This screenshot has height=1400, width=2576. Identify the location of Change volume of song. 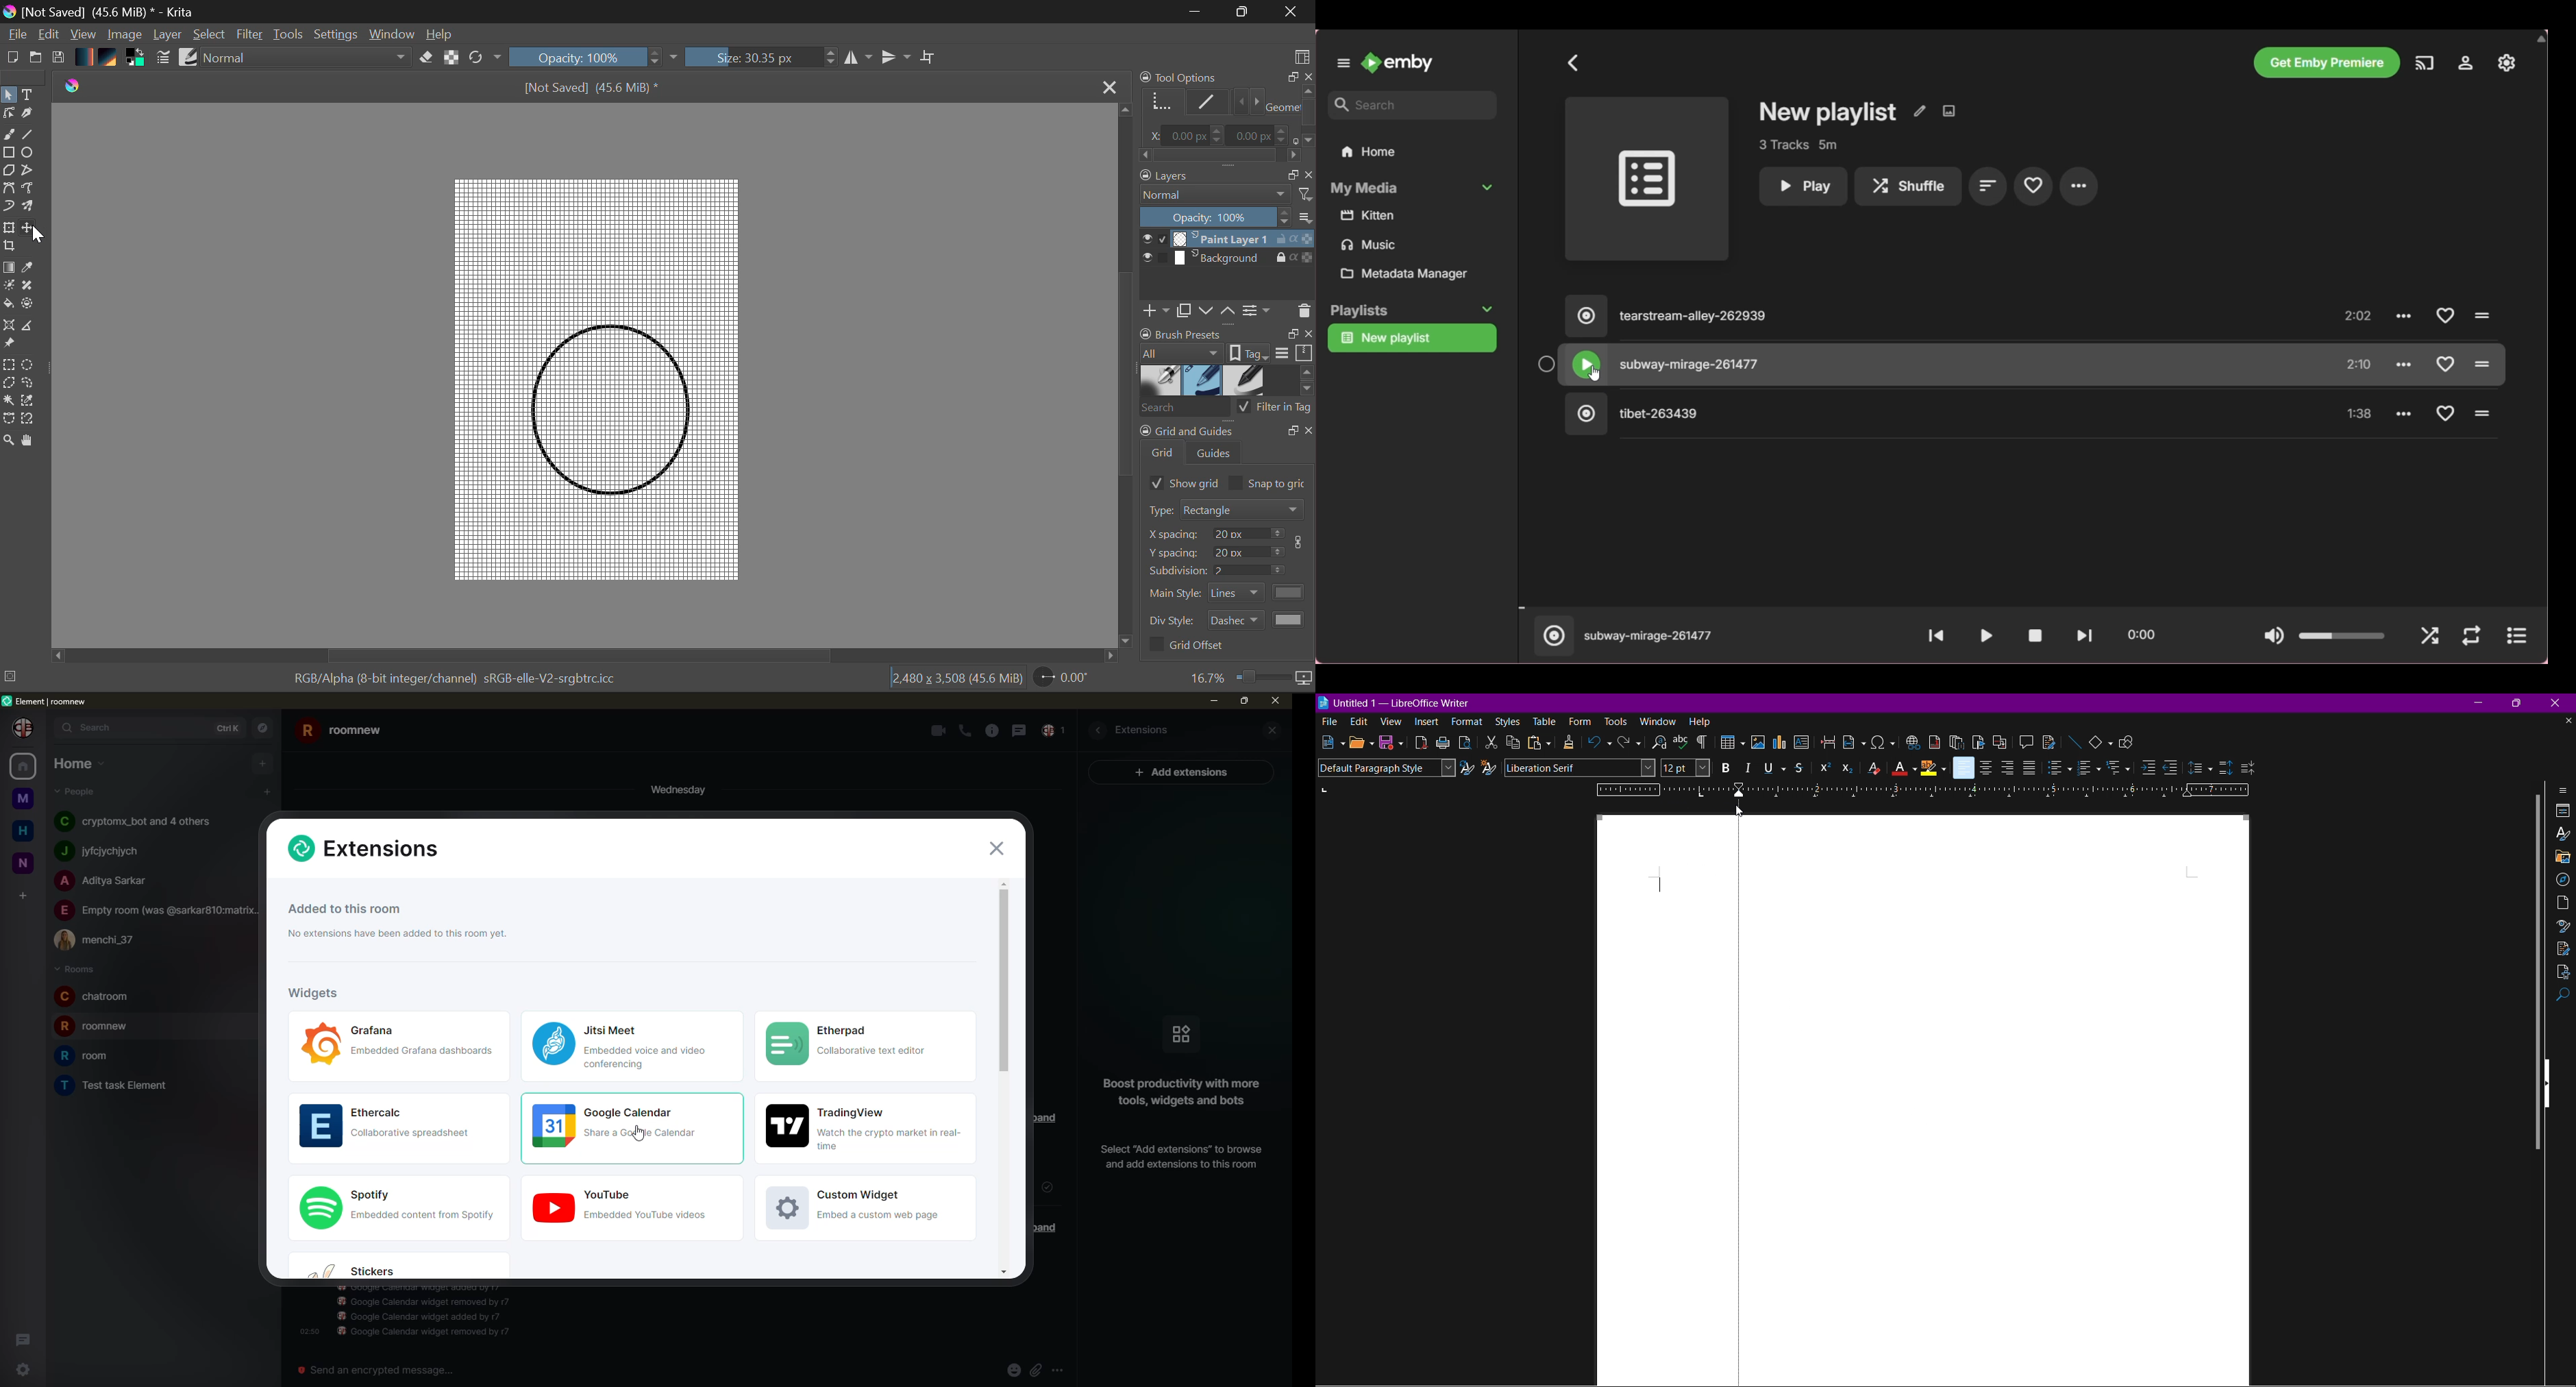
(2343, 636).